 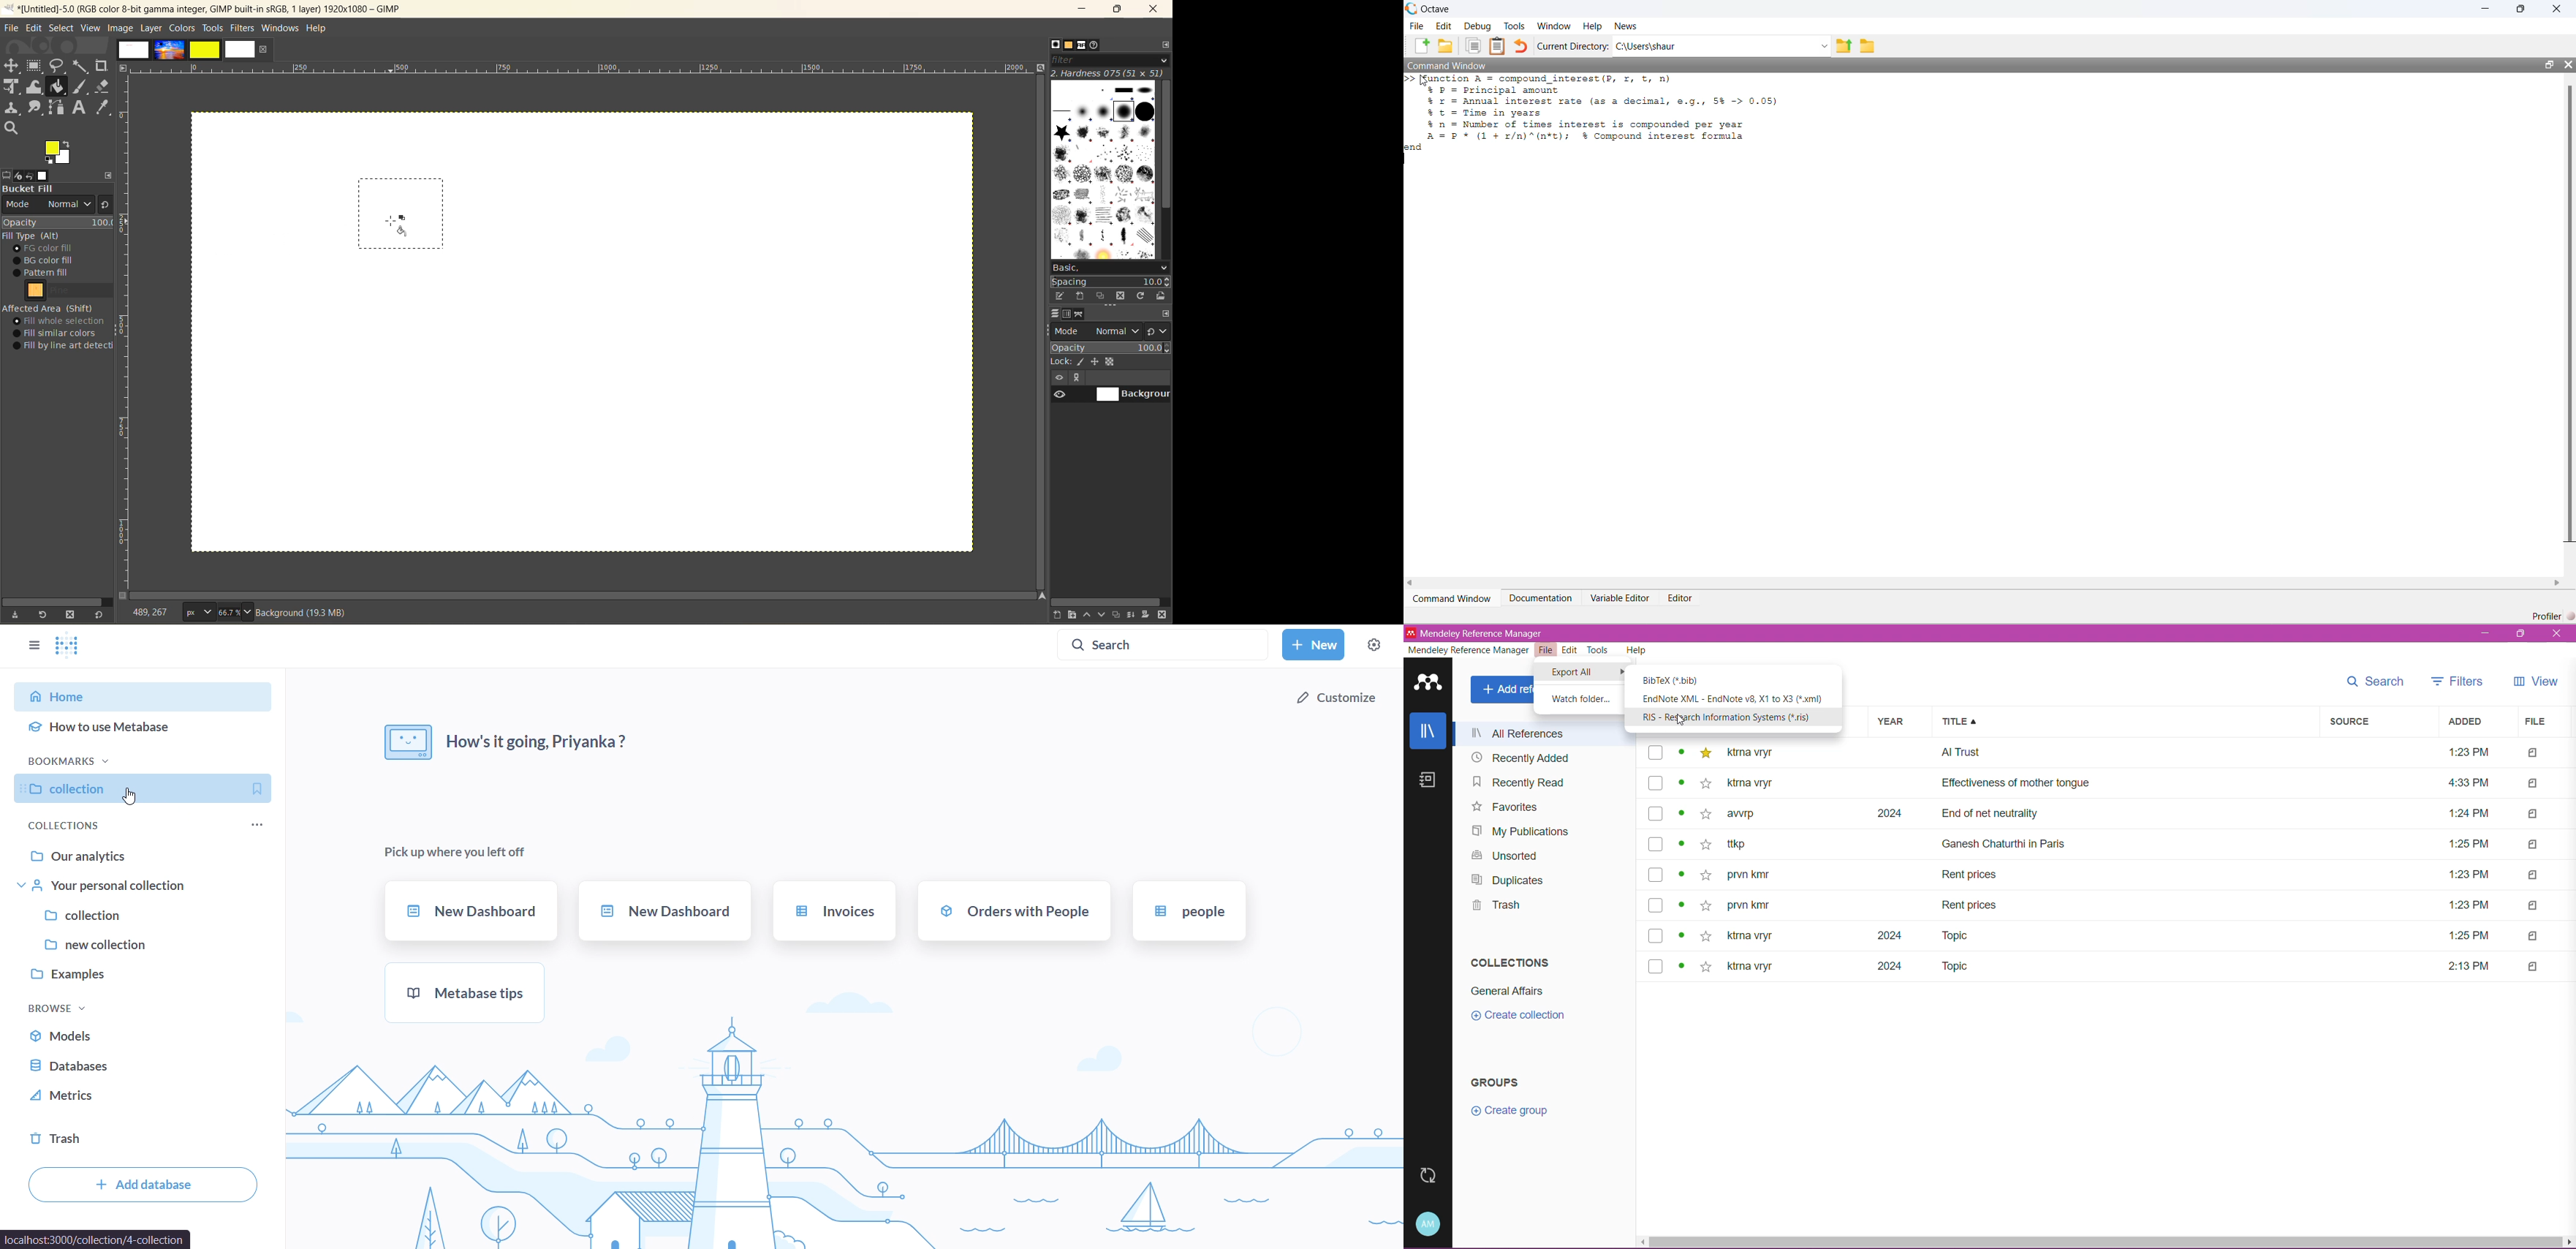 I want to click on vertical scroll bar, so click(x=1162, y=156).